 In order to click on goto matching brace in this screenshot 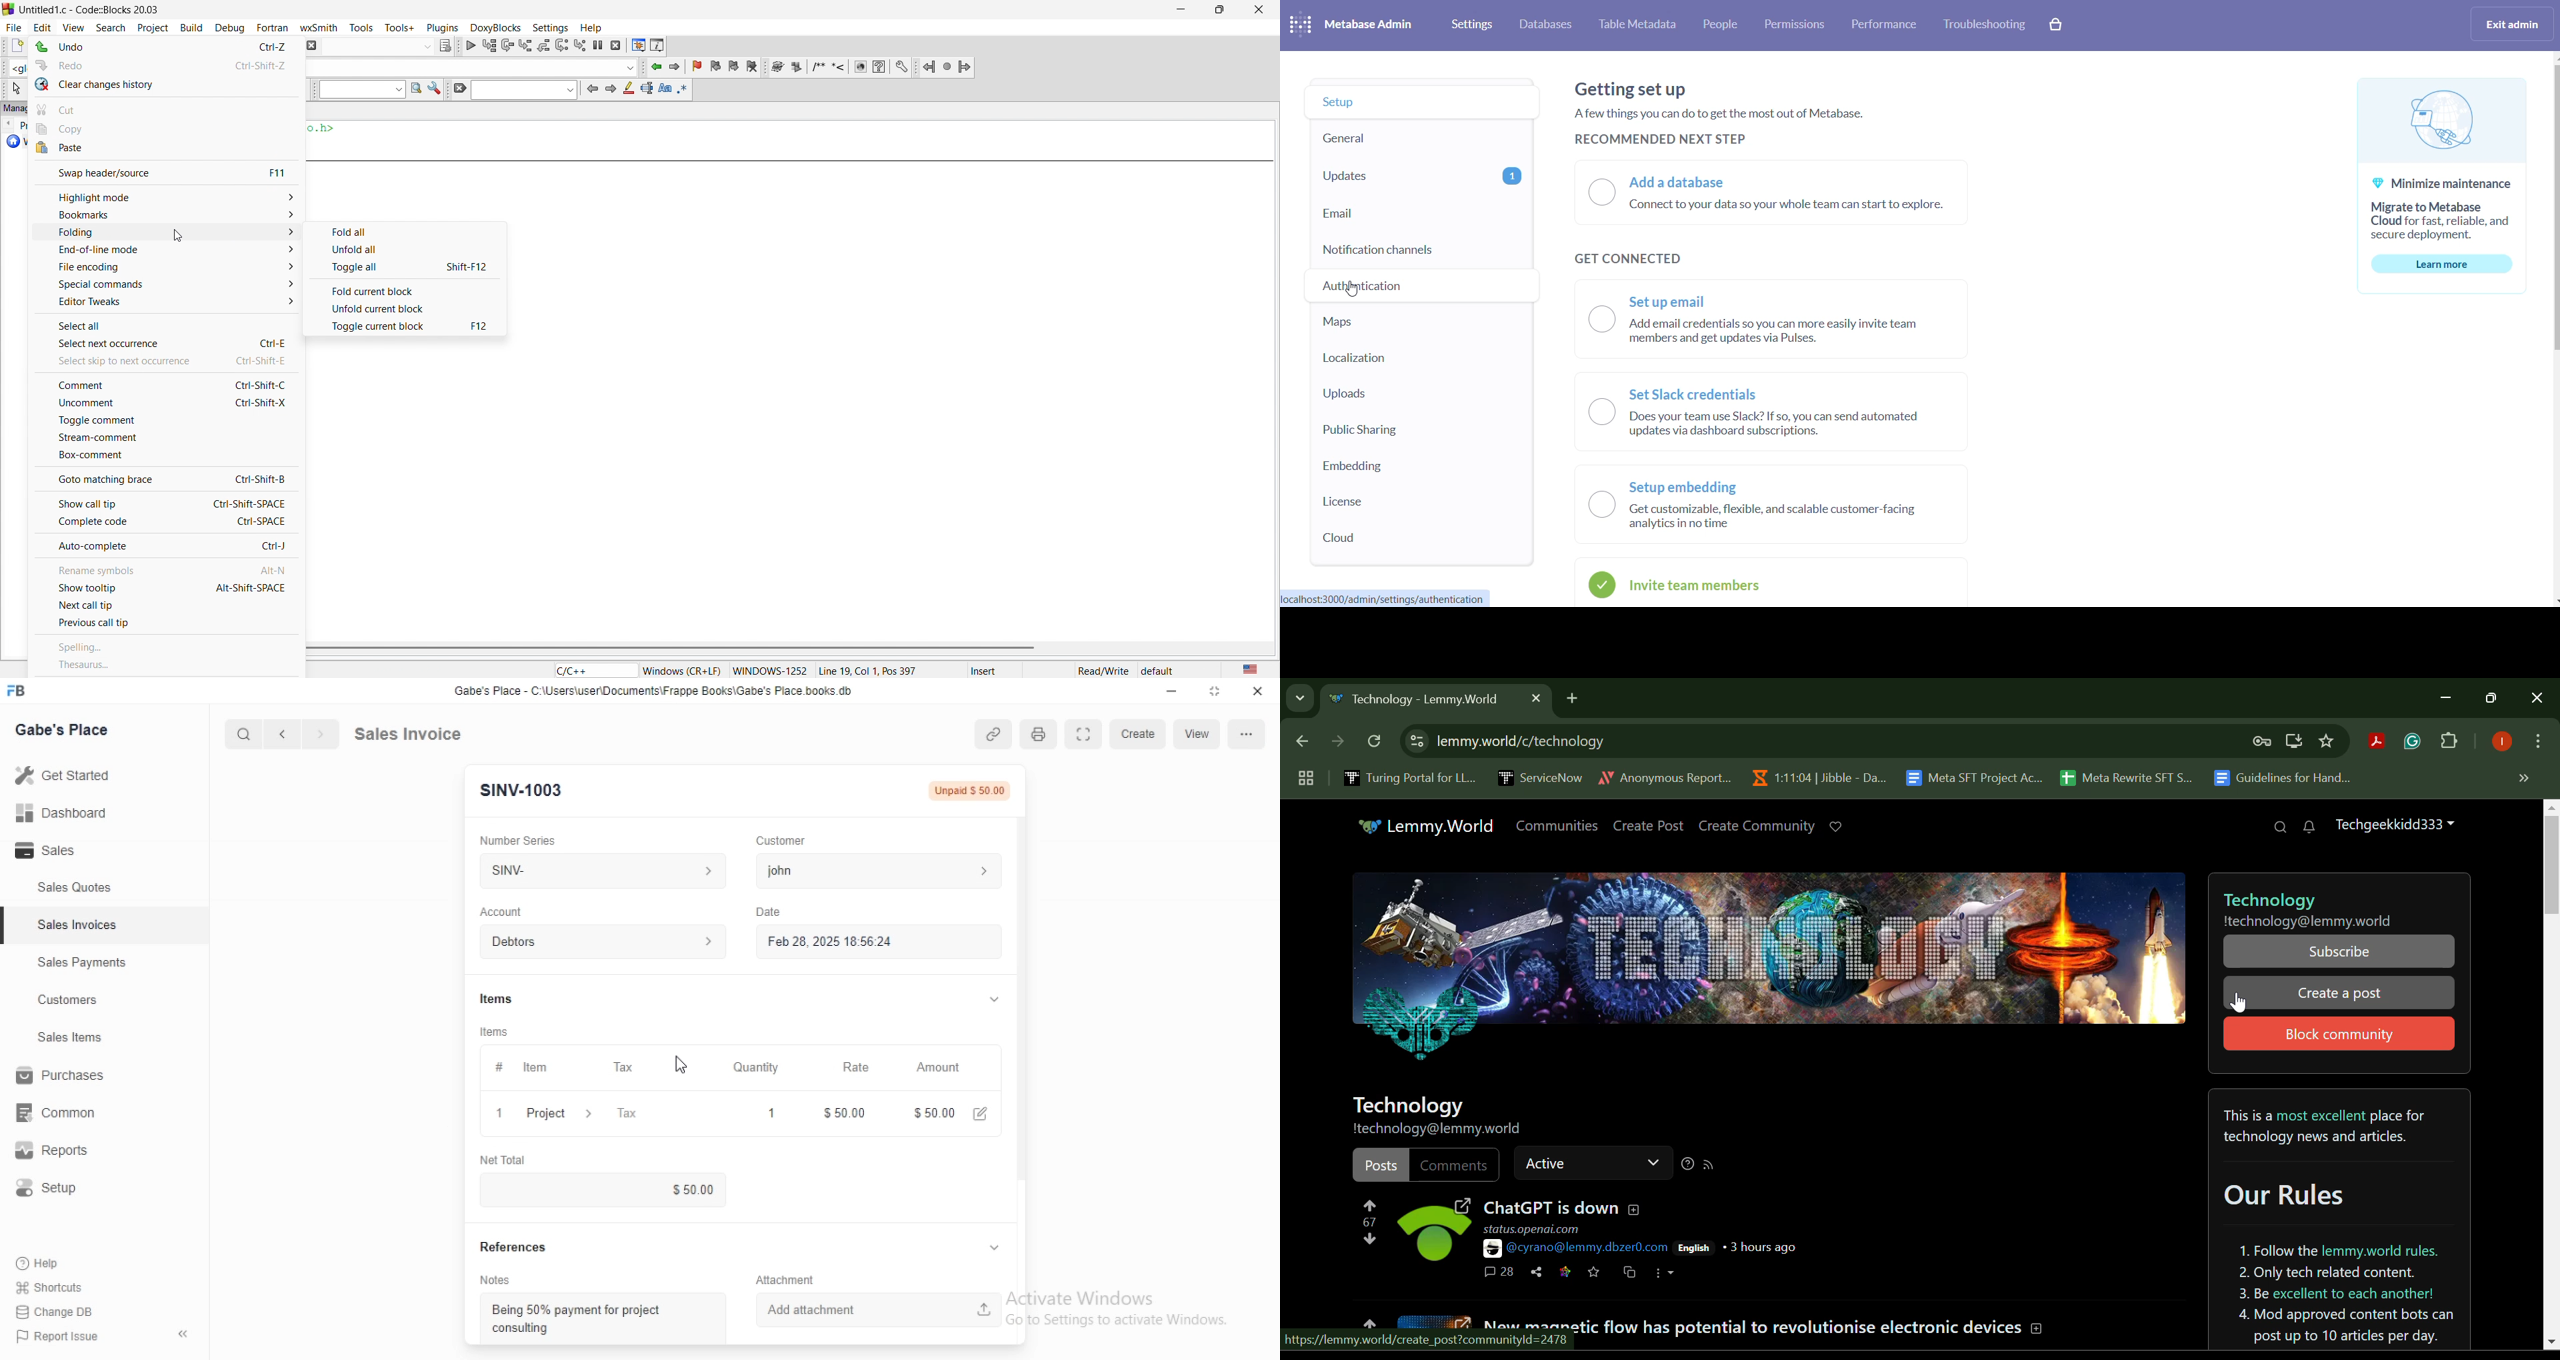, I will do `click(163, 479)`.